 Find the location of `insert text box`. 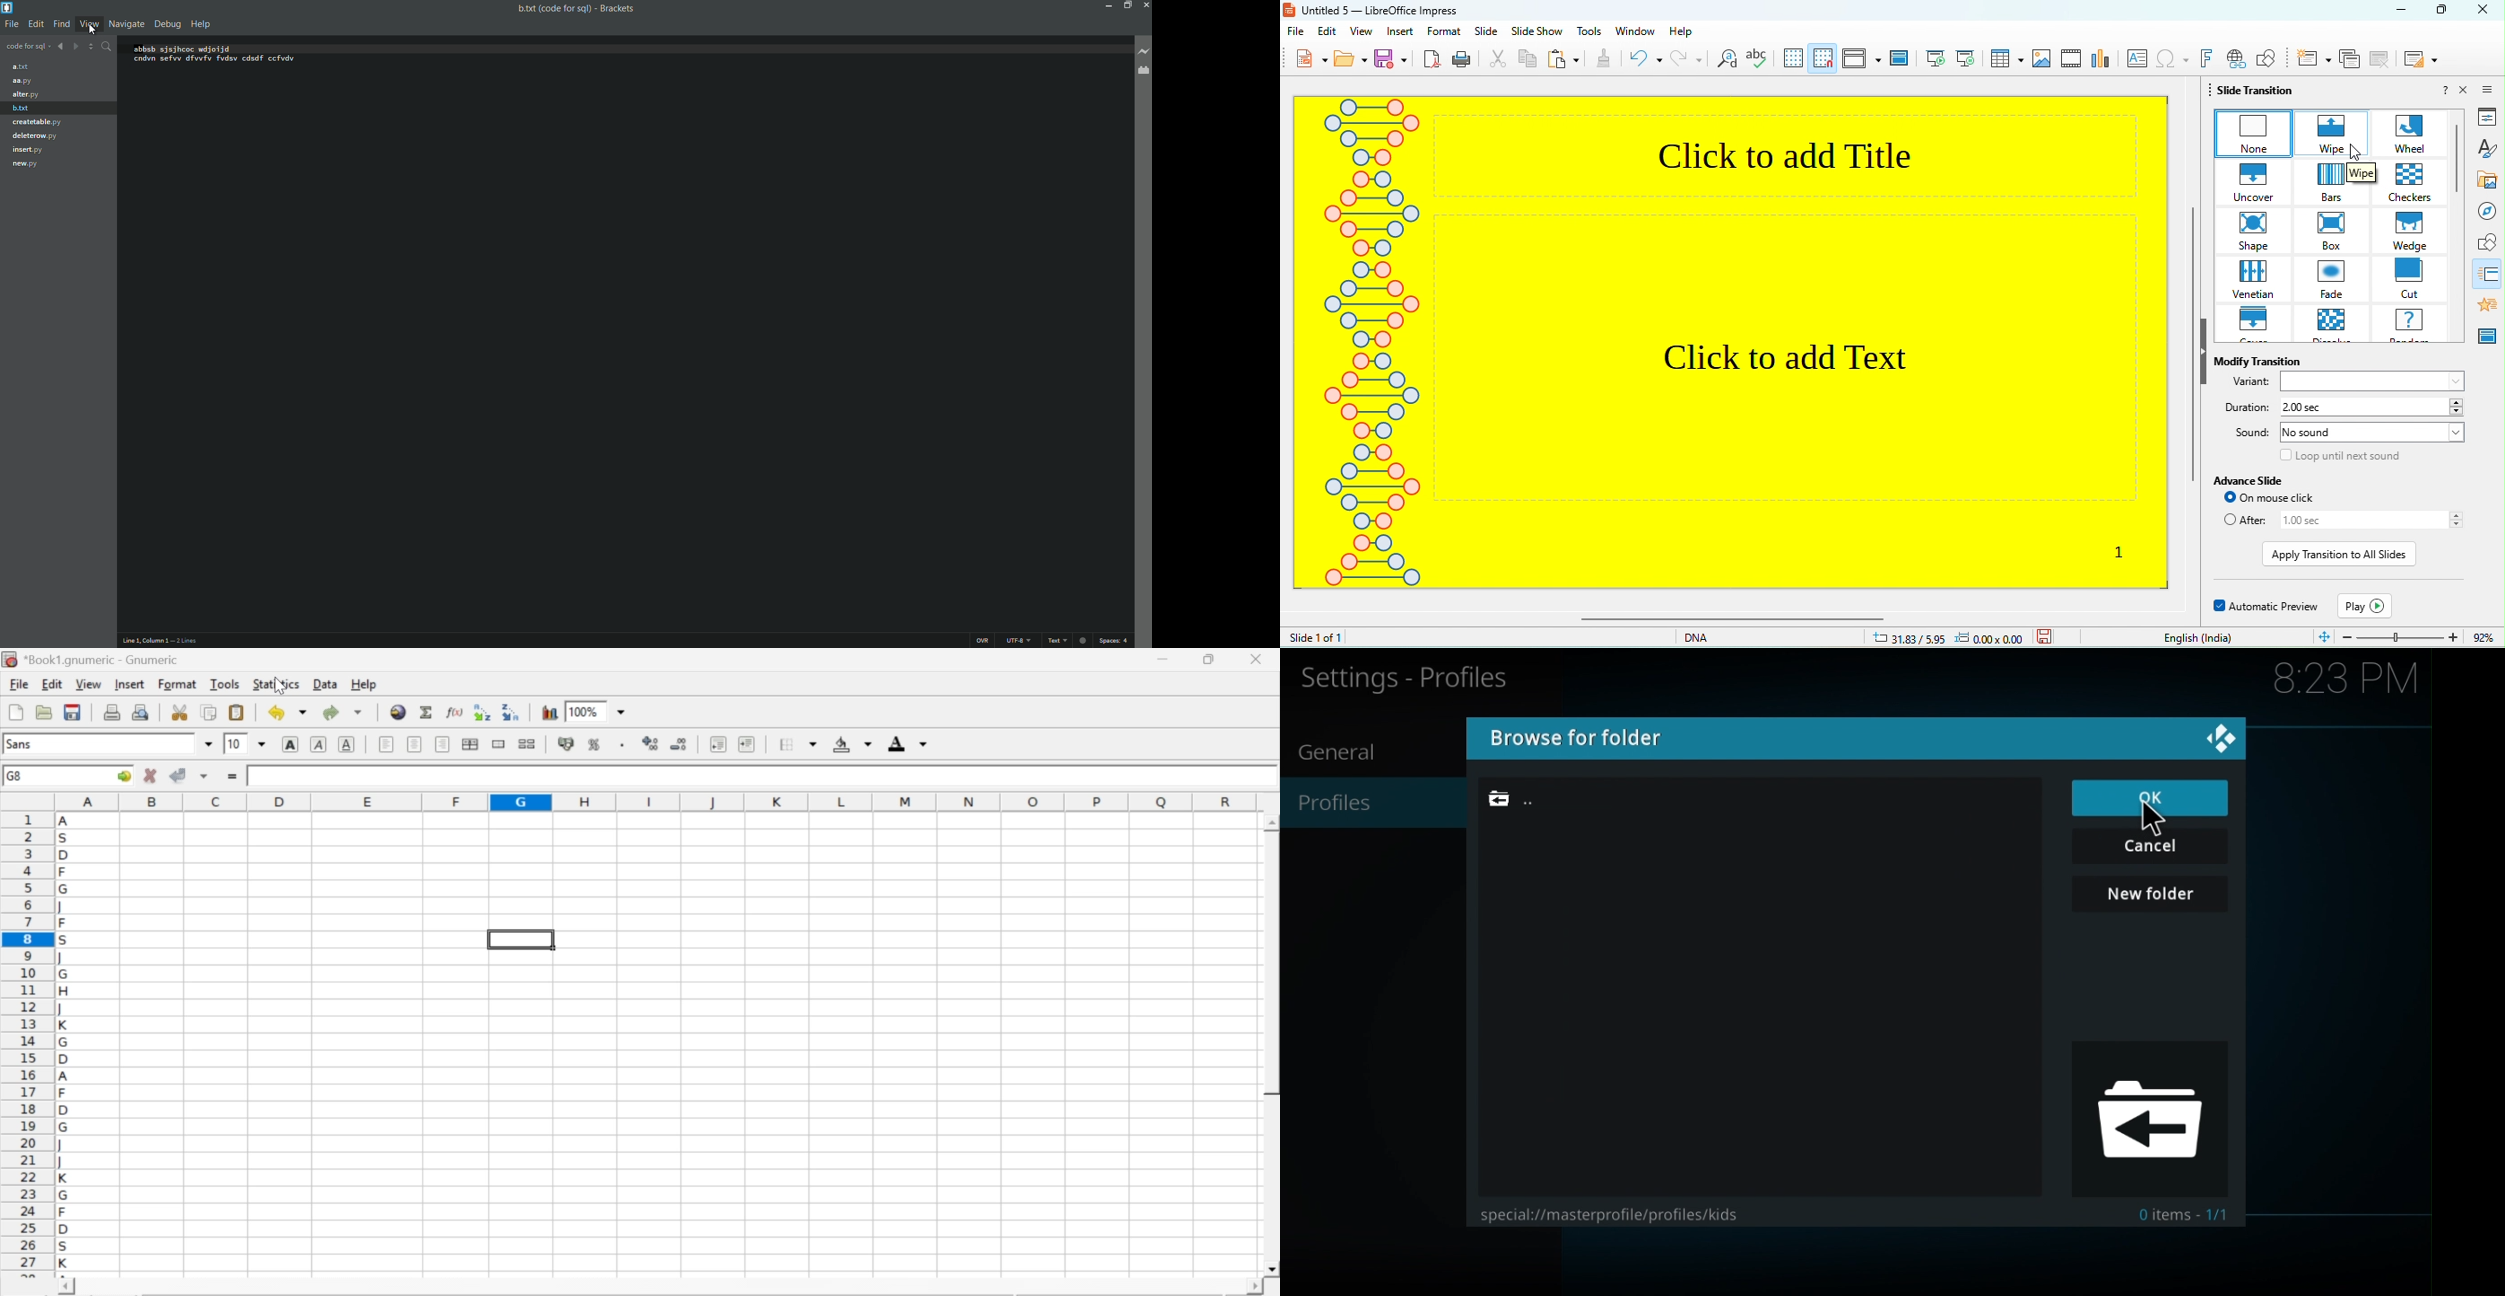

insert text box is located at coordinates (2136, 60).